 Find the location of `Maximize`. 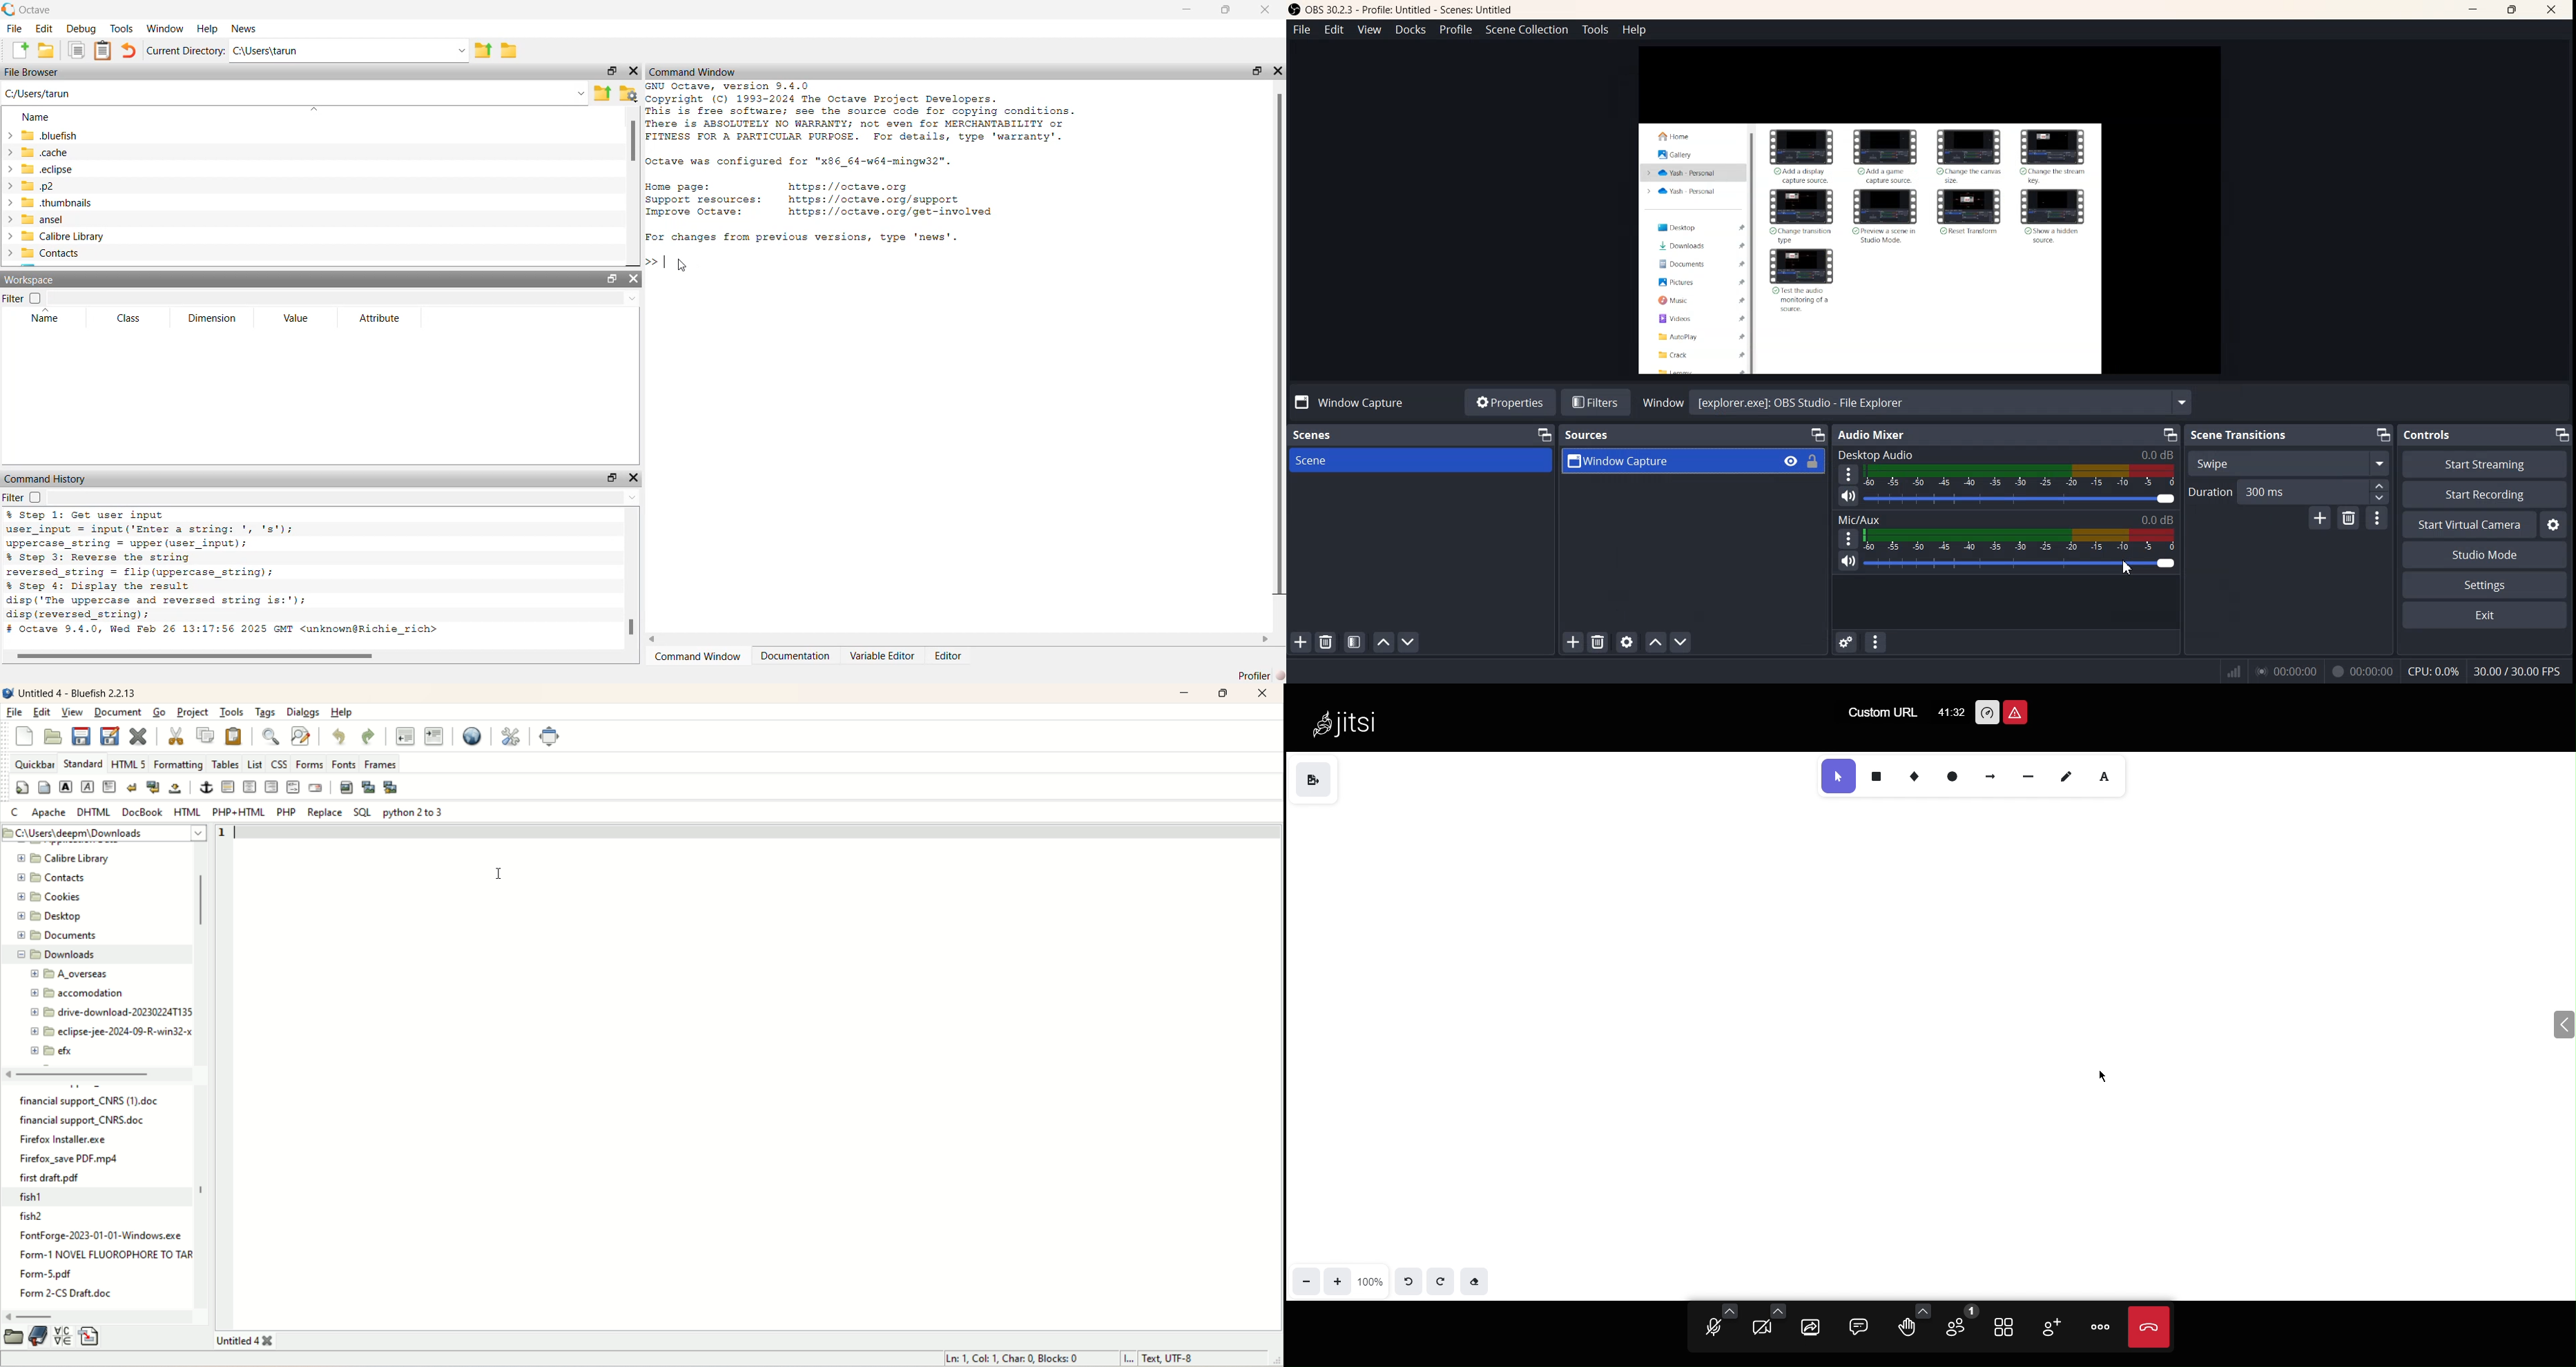

Maximize is located at coordinates (2513, 11).